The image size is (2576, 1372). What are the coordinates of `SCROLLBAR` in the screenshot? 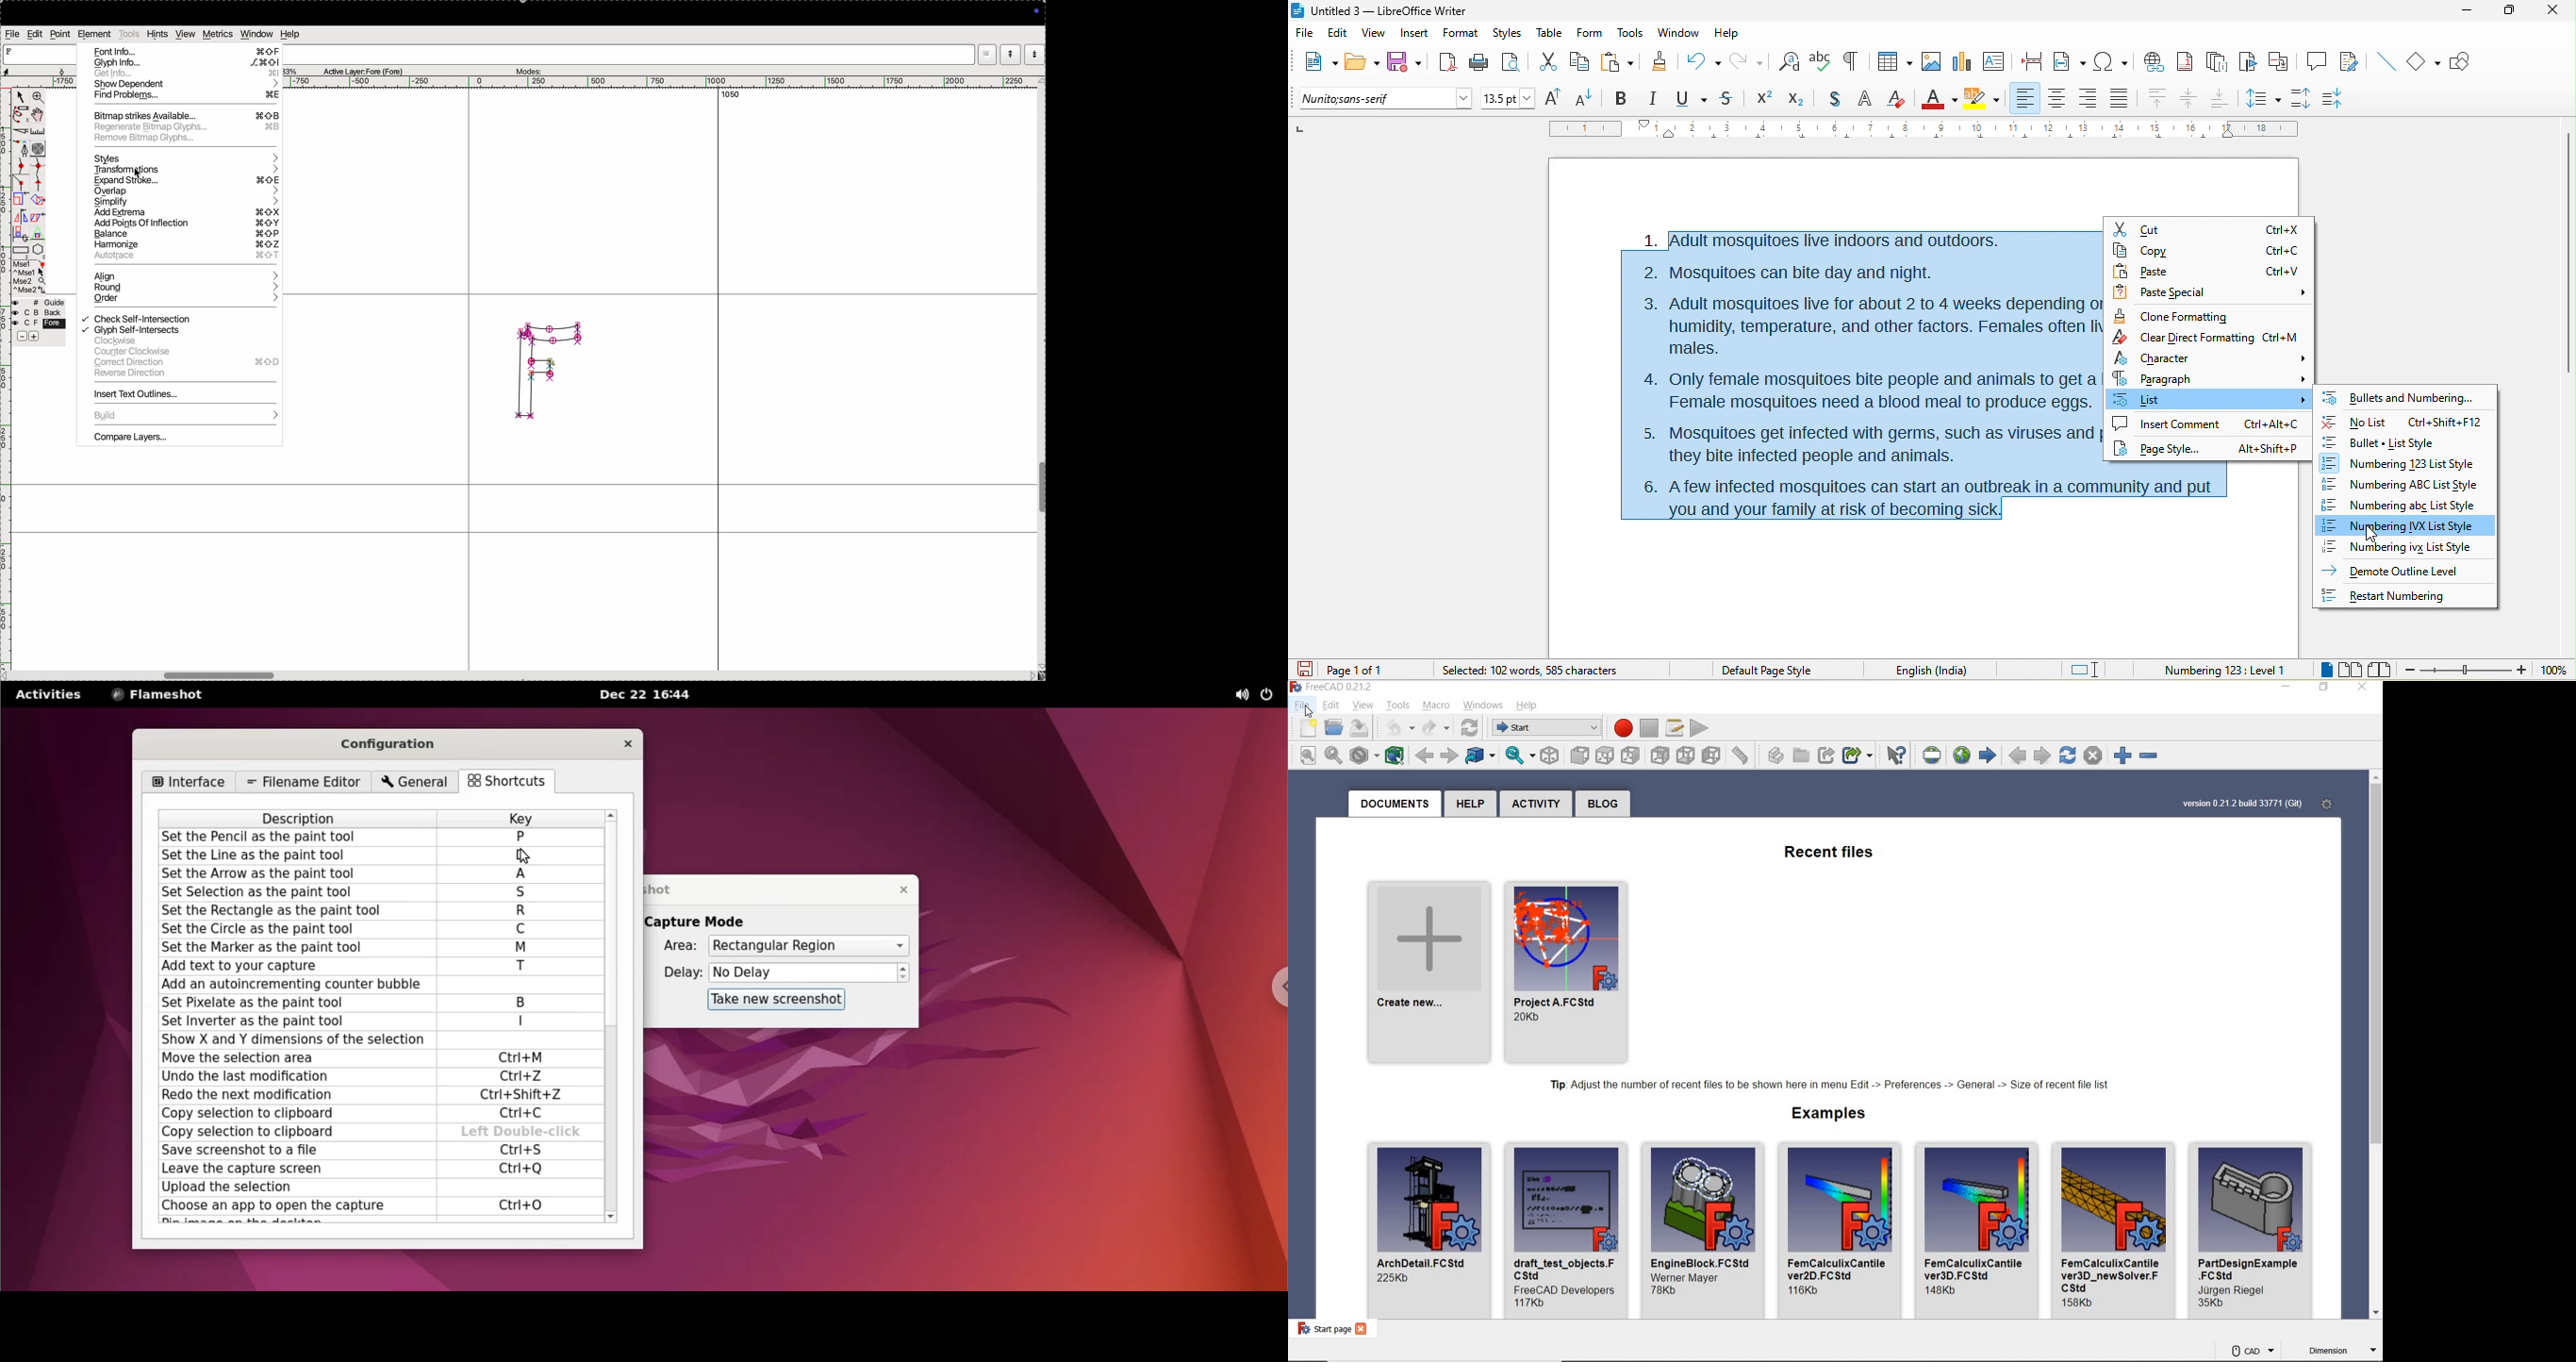 It's located at (2377, 1046).